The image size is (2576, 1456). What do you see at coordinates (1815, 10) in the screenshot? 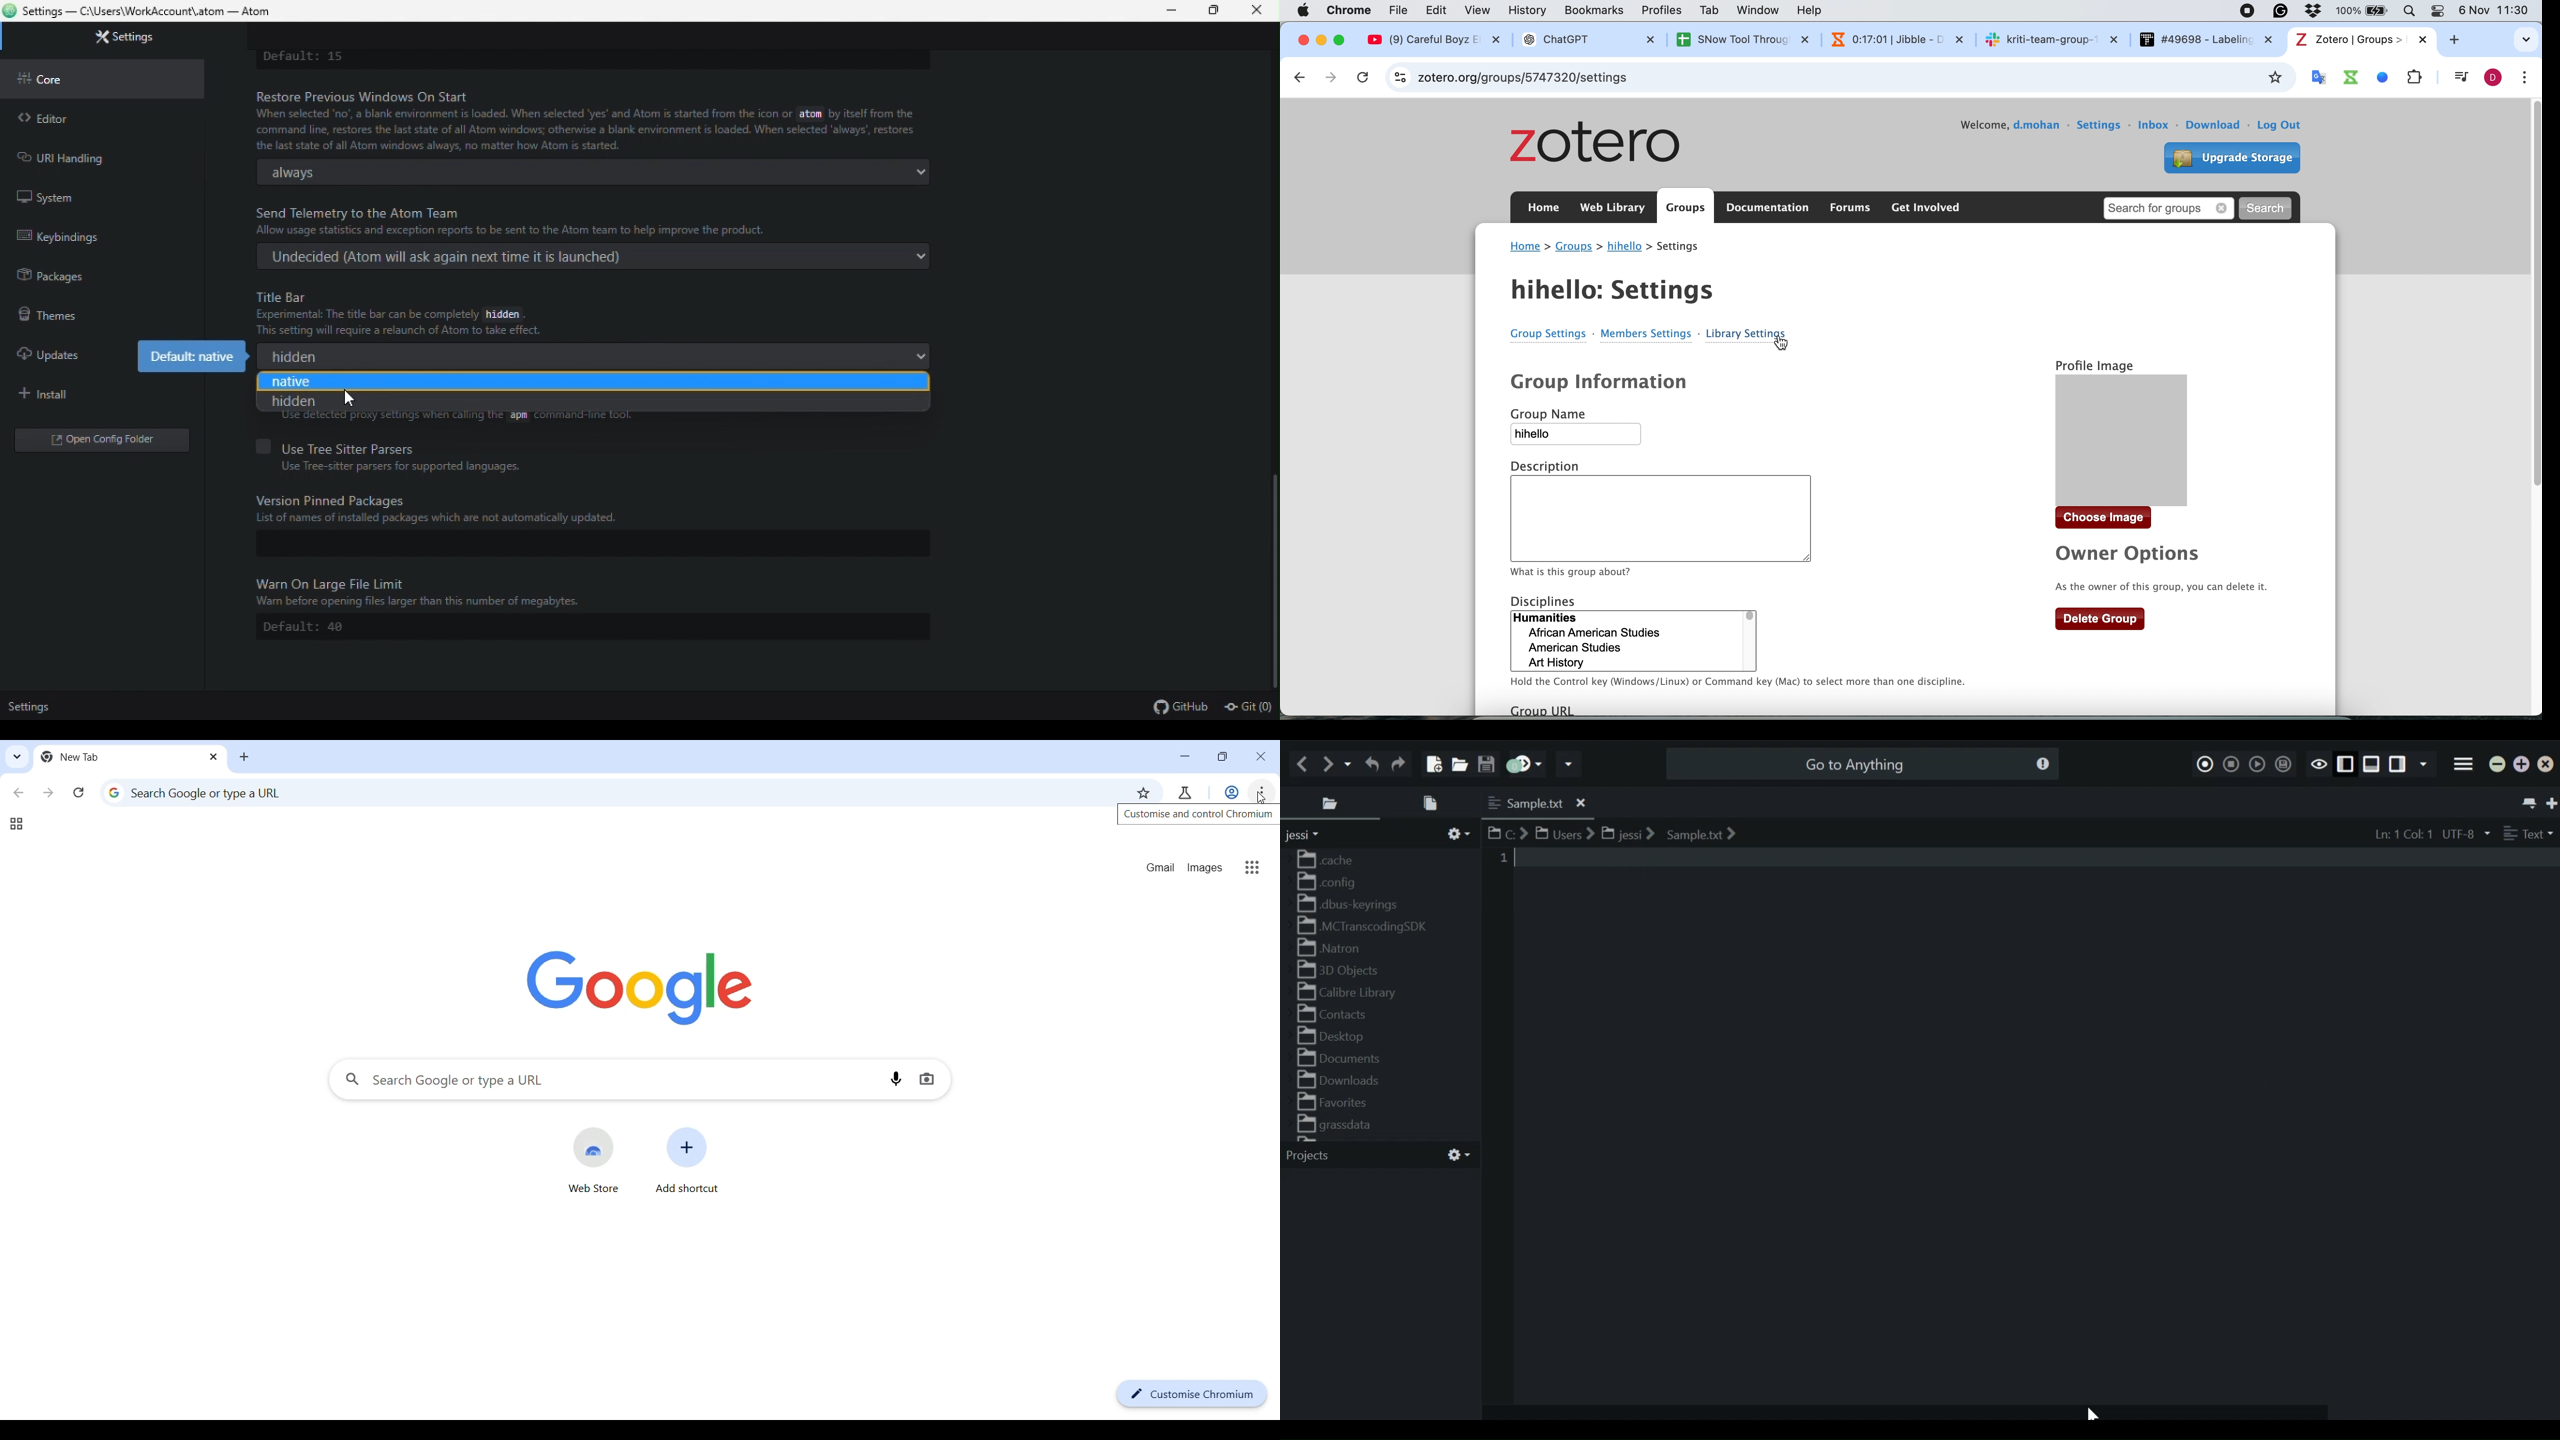
I see `help` at bounding box center [1815, 10].